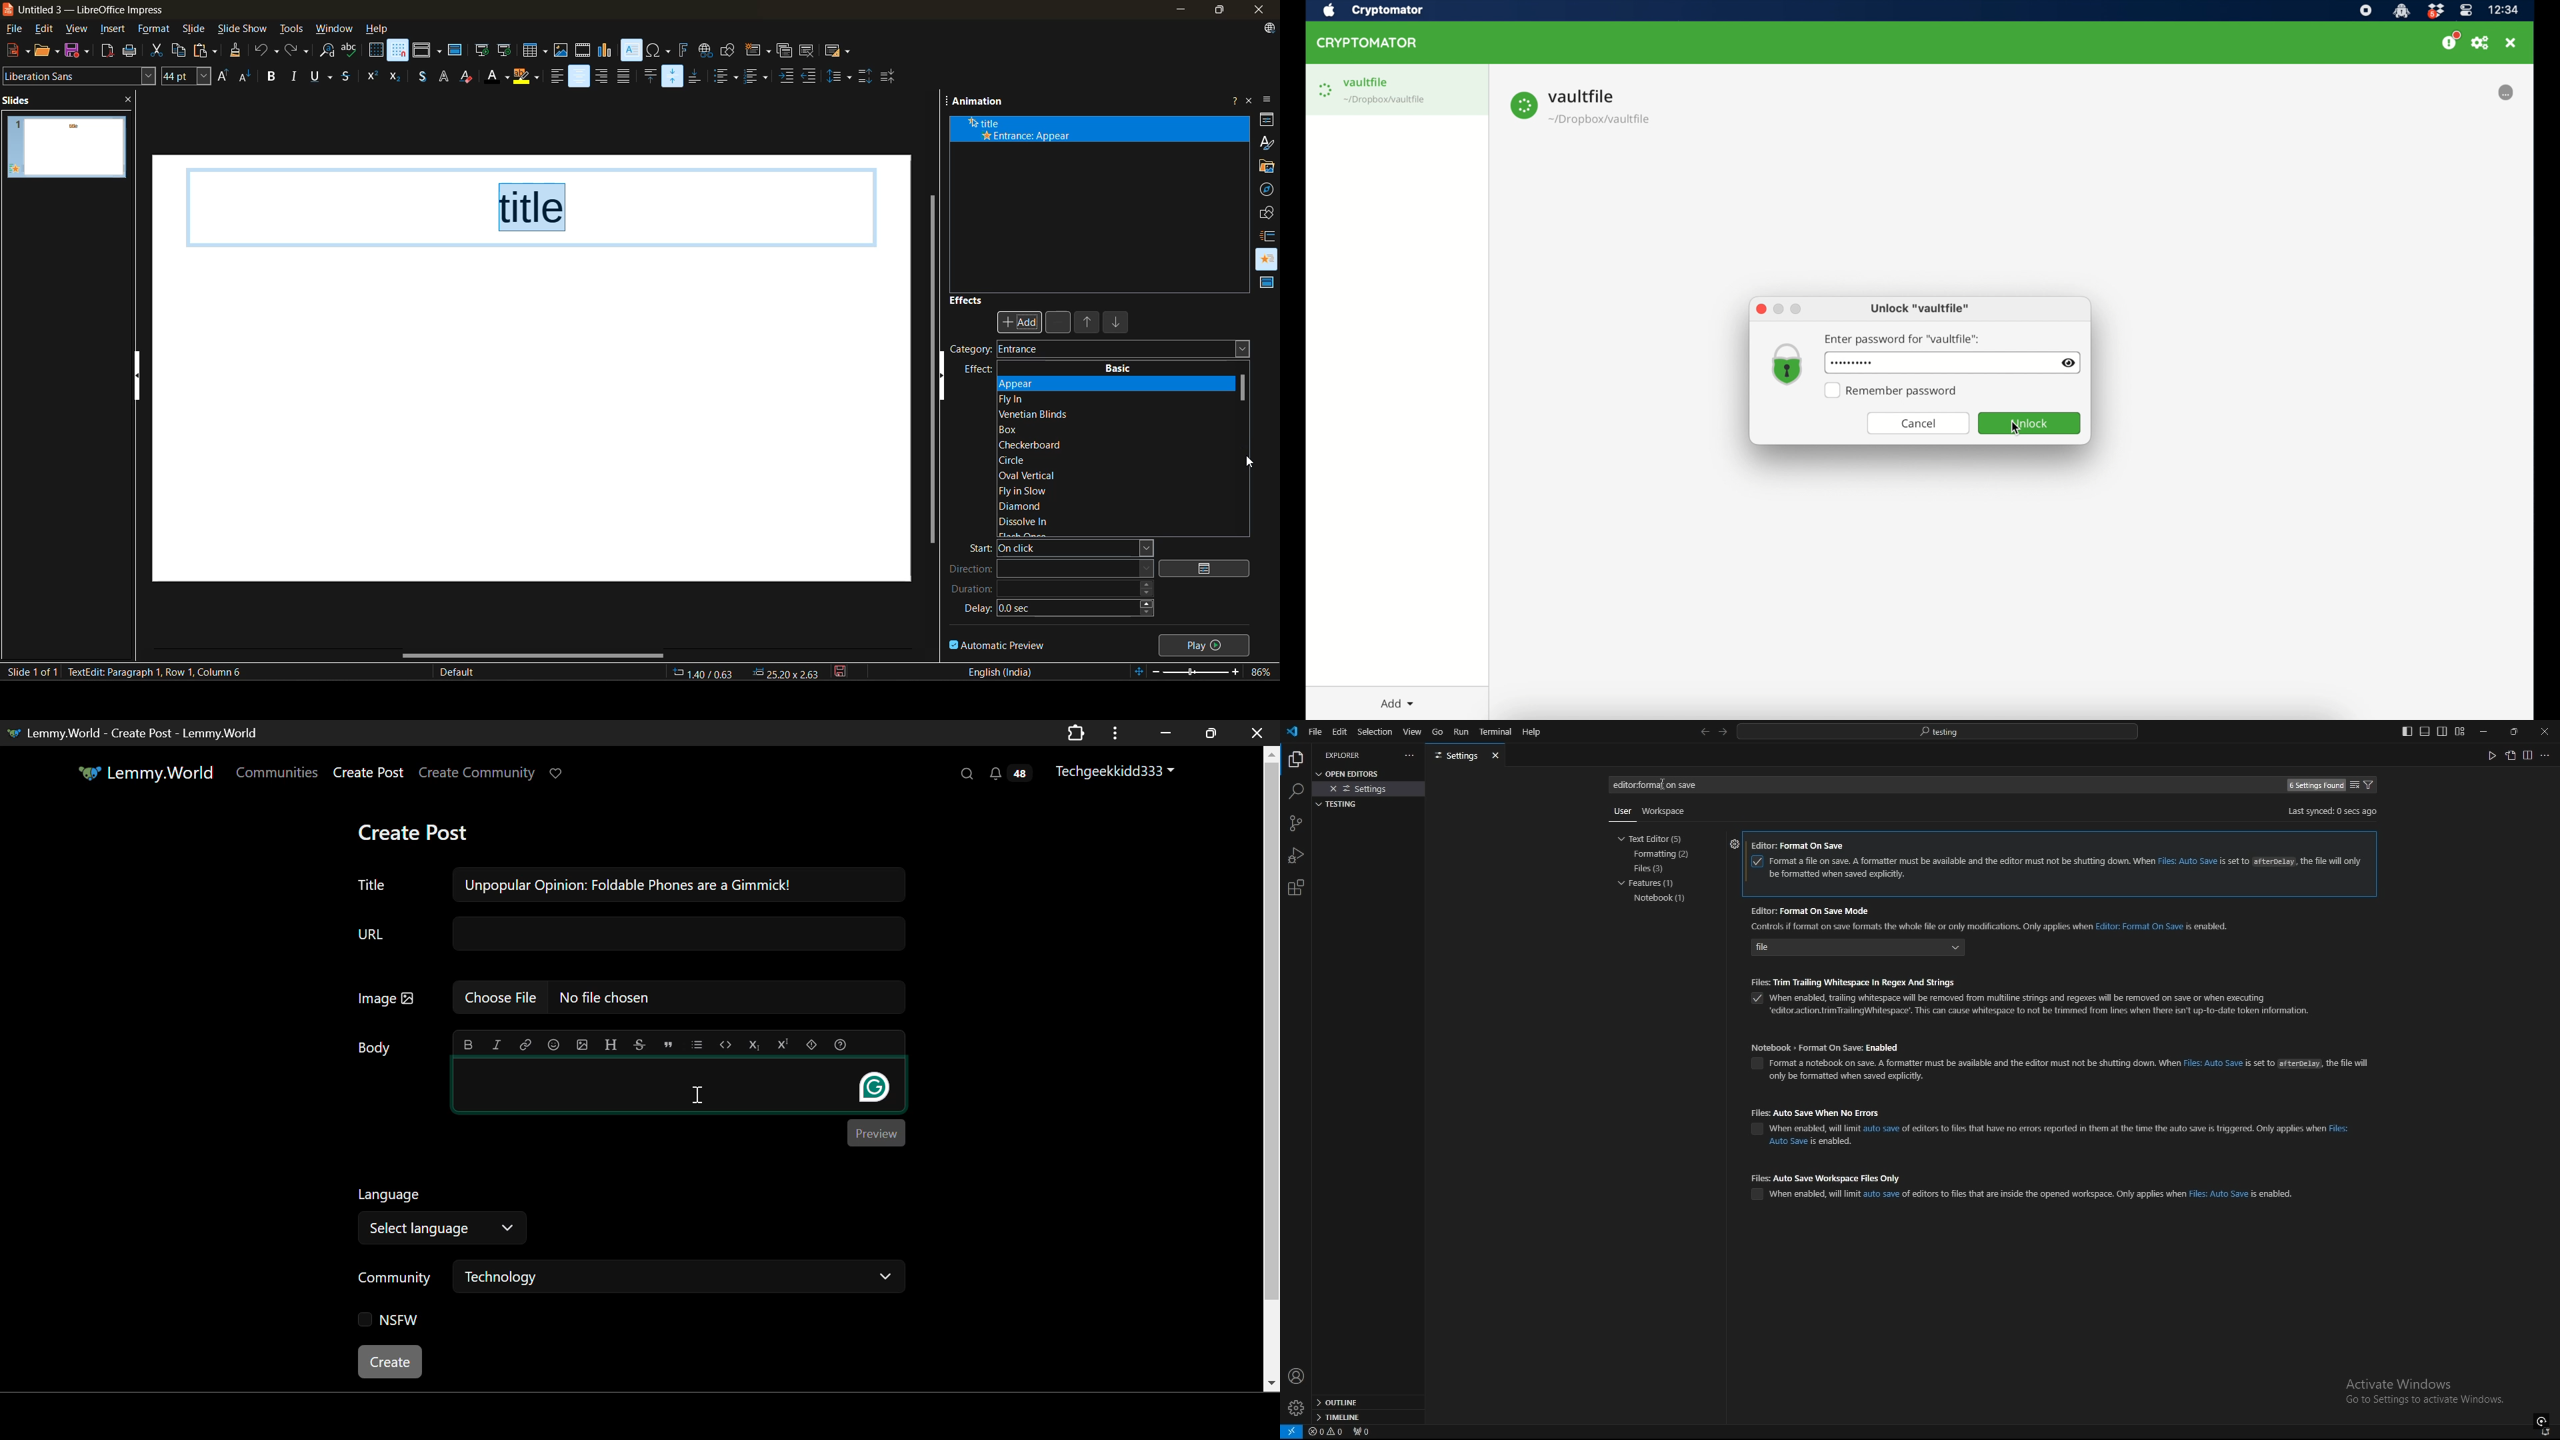 The width and height of the screenshot is (2576, 1456). What do you see at coordinates (498, 78) in the screenshot?
I see `font color` at bounding box center [498, 78].